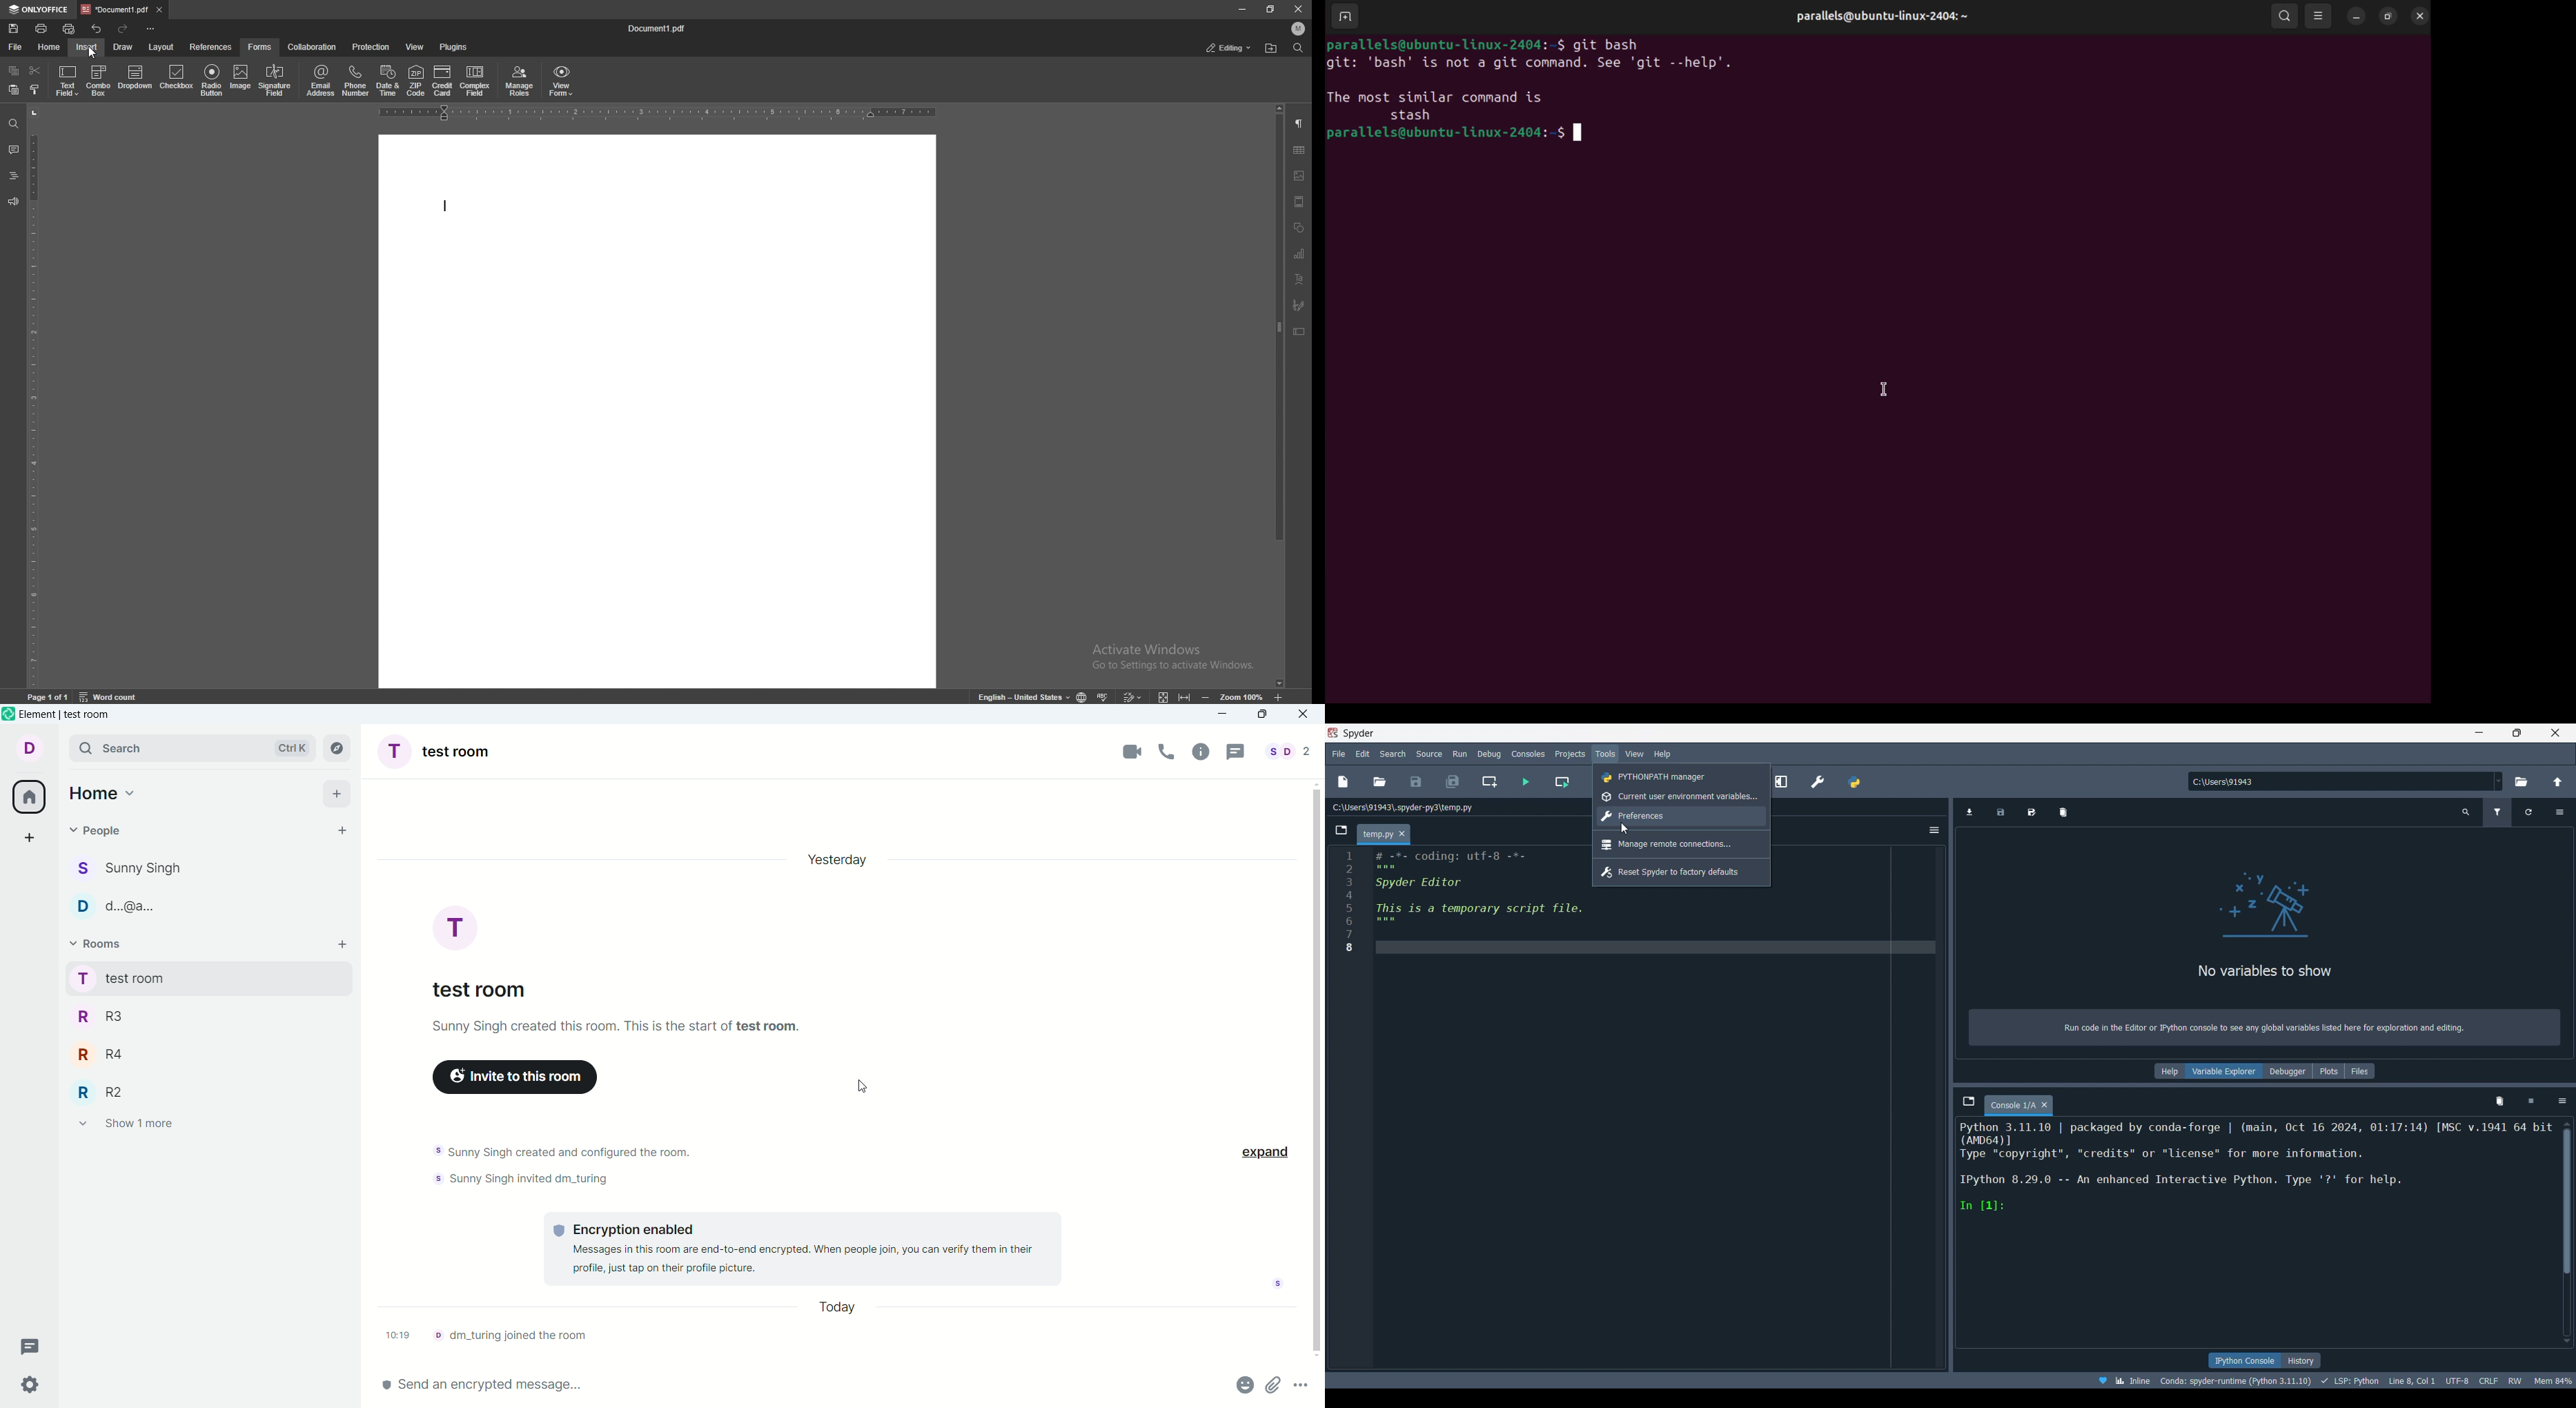 The height and width of the screenshot is (1428, 2576). I want to click on zoom out, so click(1205, 696).